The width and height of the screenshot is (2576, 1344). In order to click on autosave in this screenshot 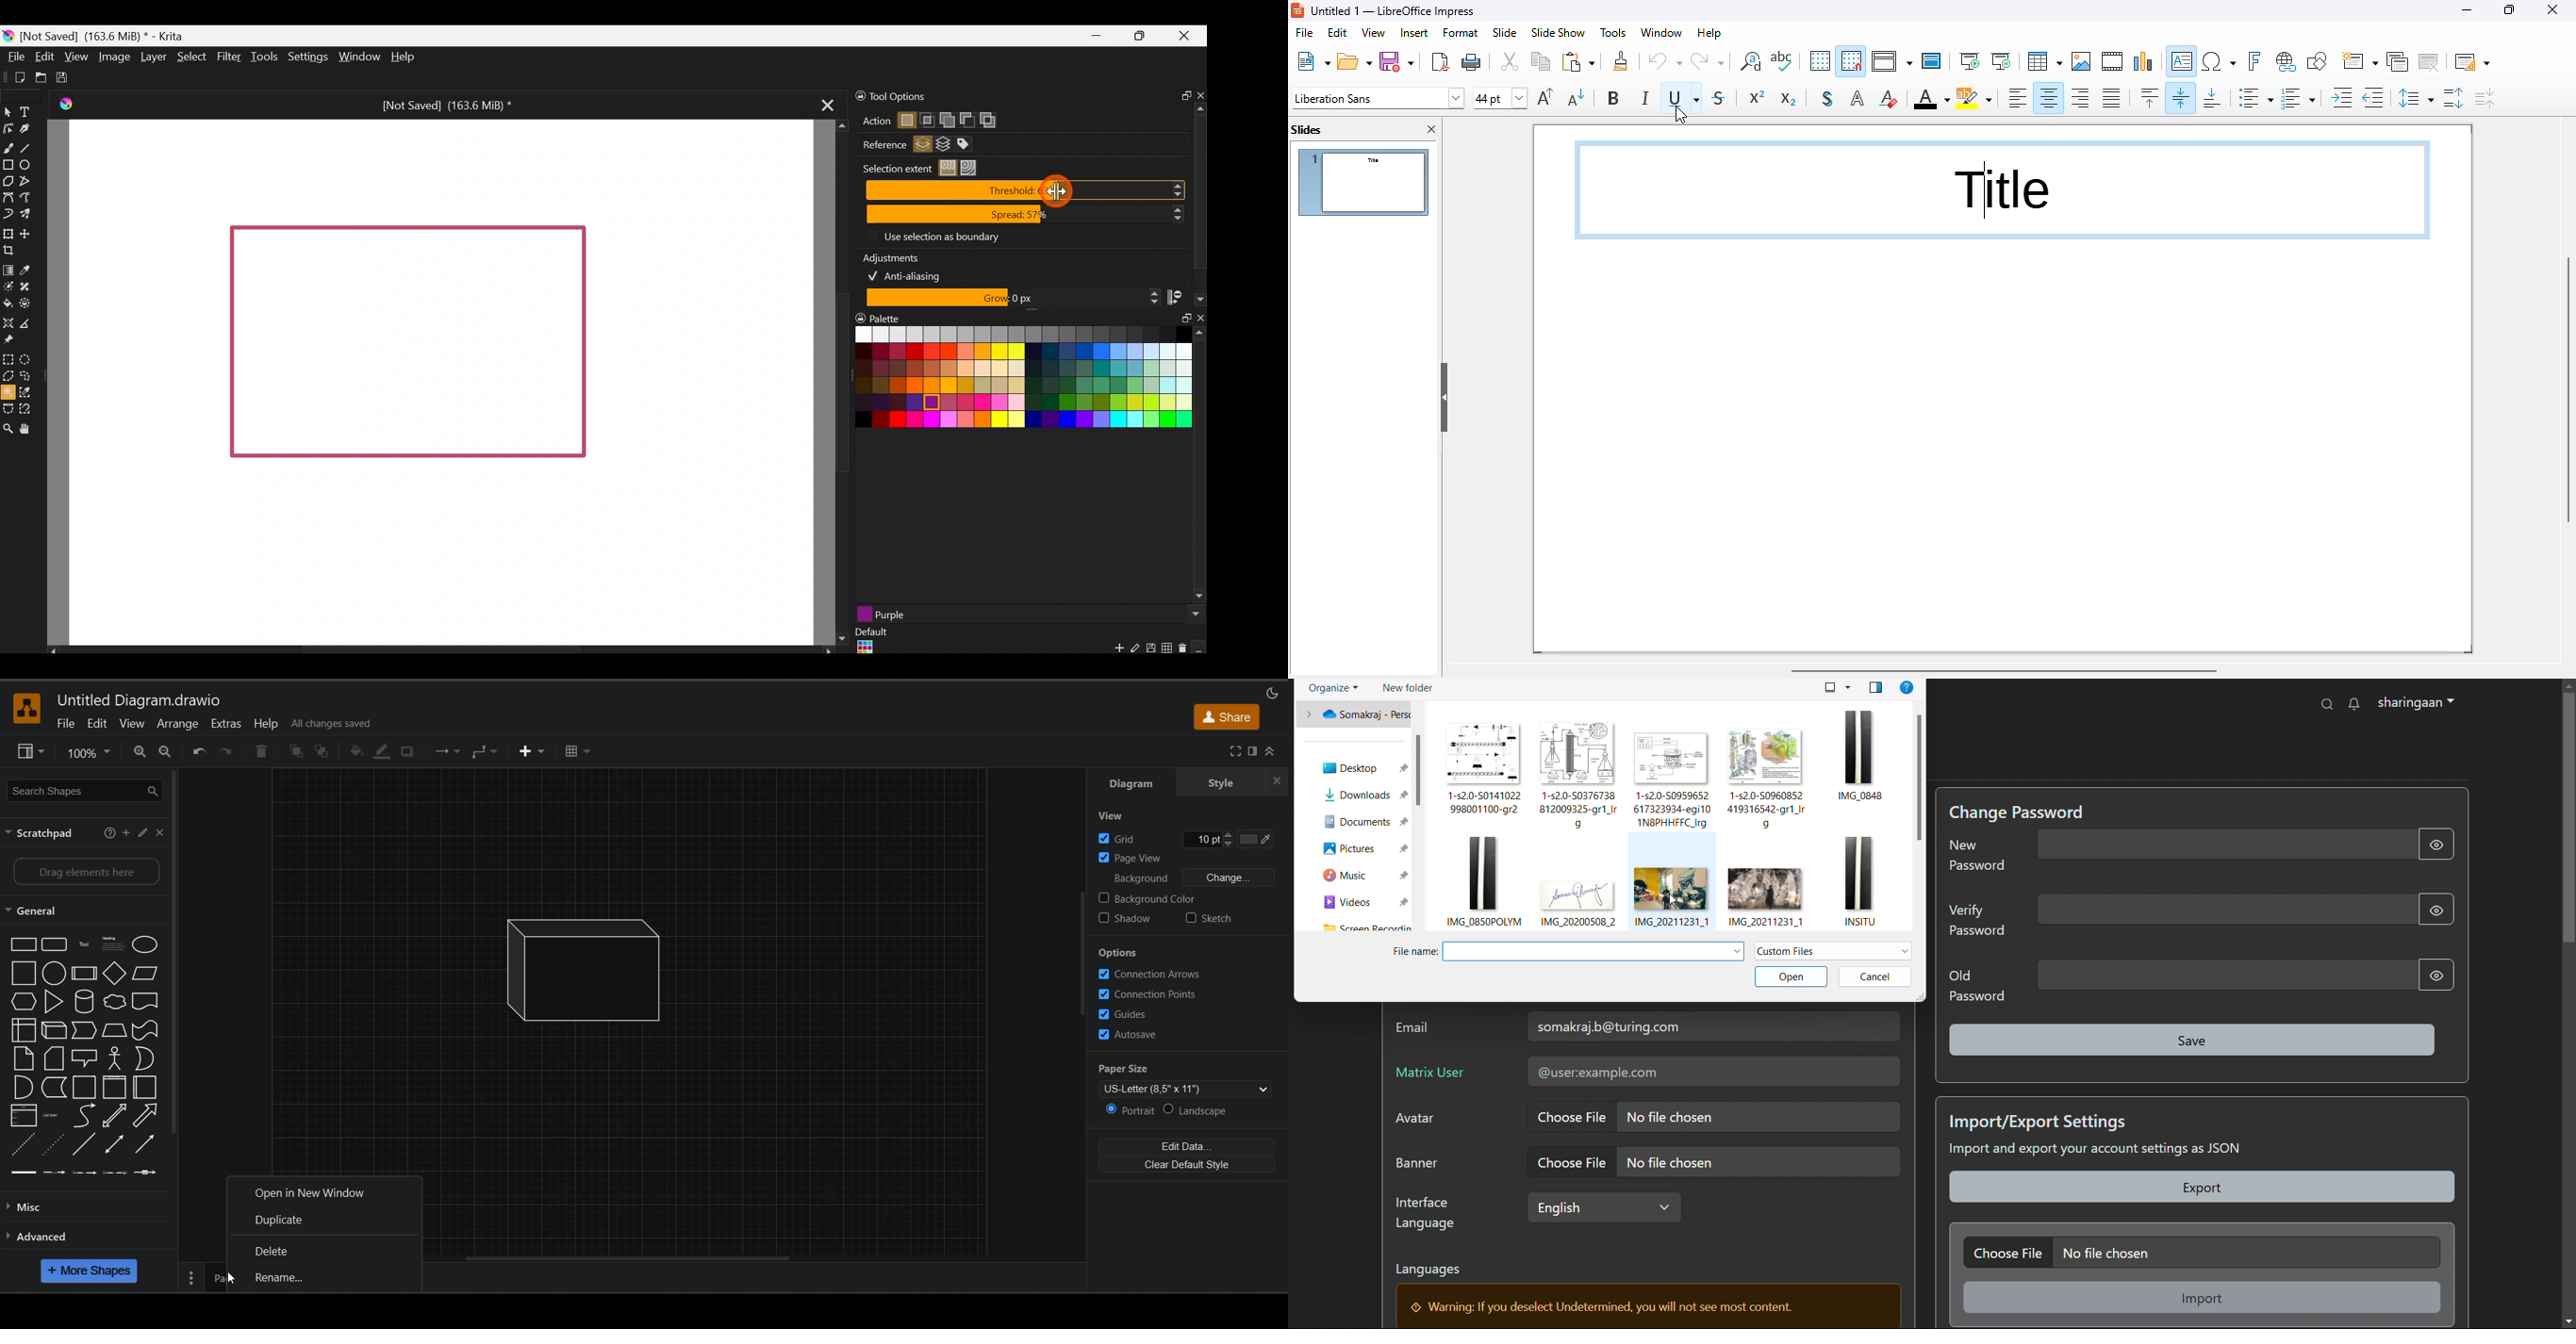, I will do `click(1130, 1036)`.